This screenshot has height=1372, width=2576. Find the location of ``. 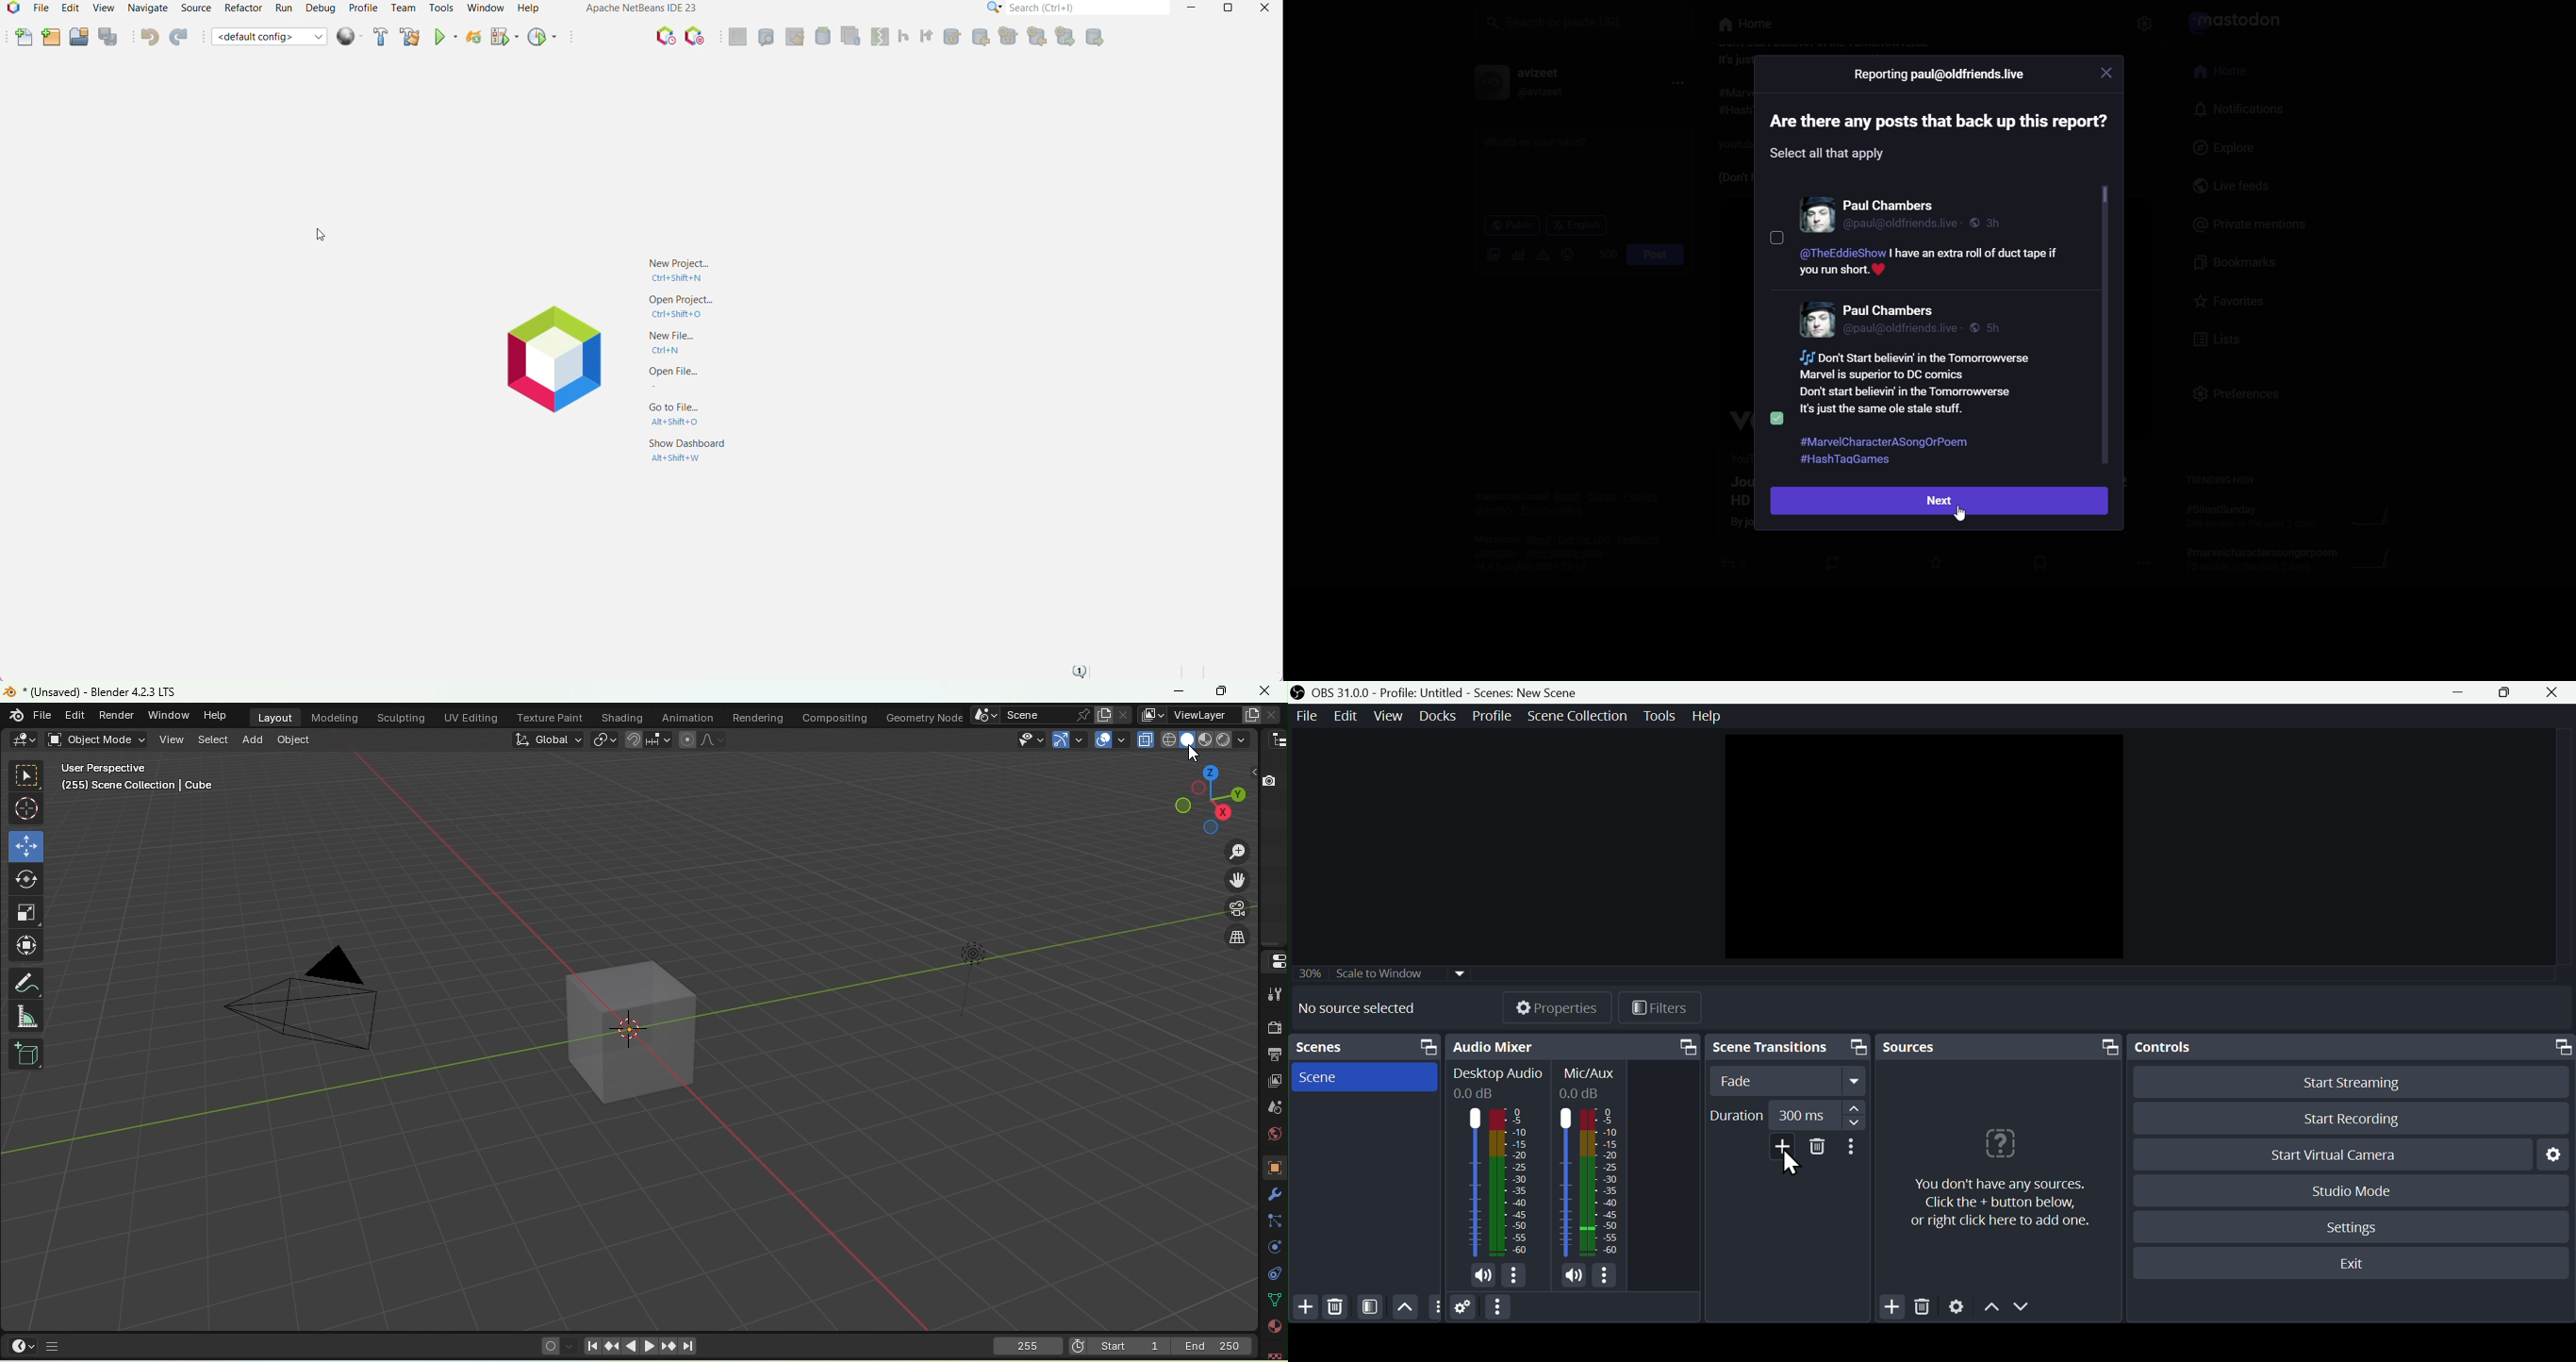

 is located at coordinates (1707, 717).